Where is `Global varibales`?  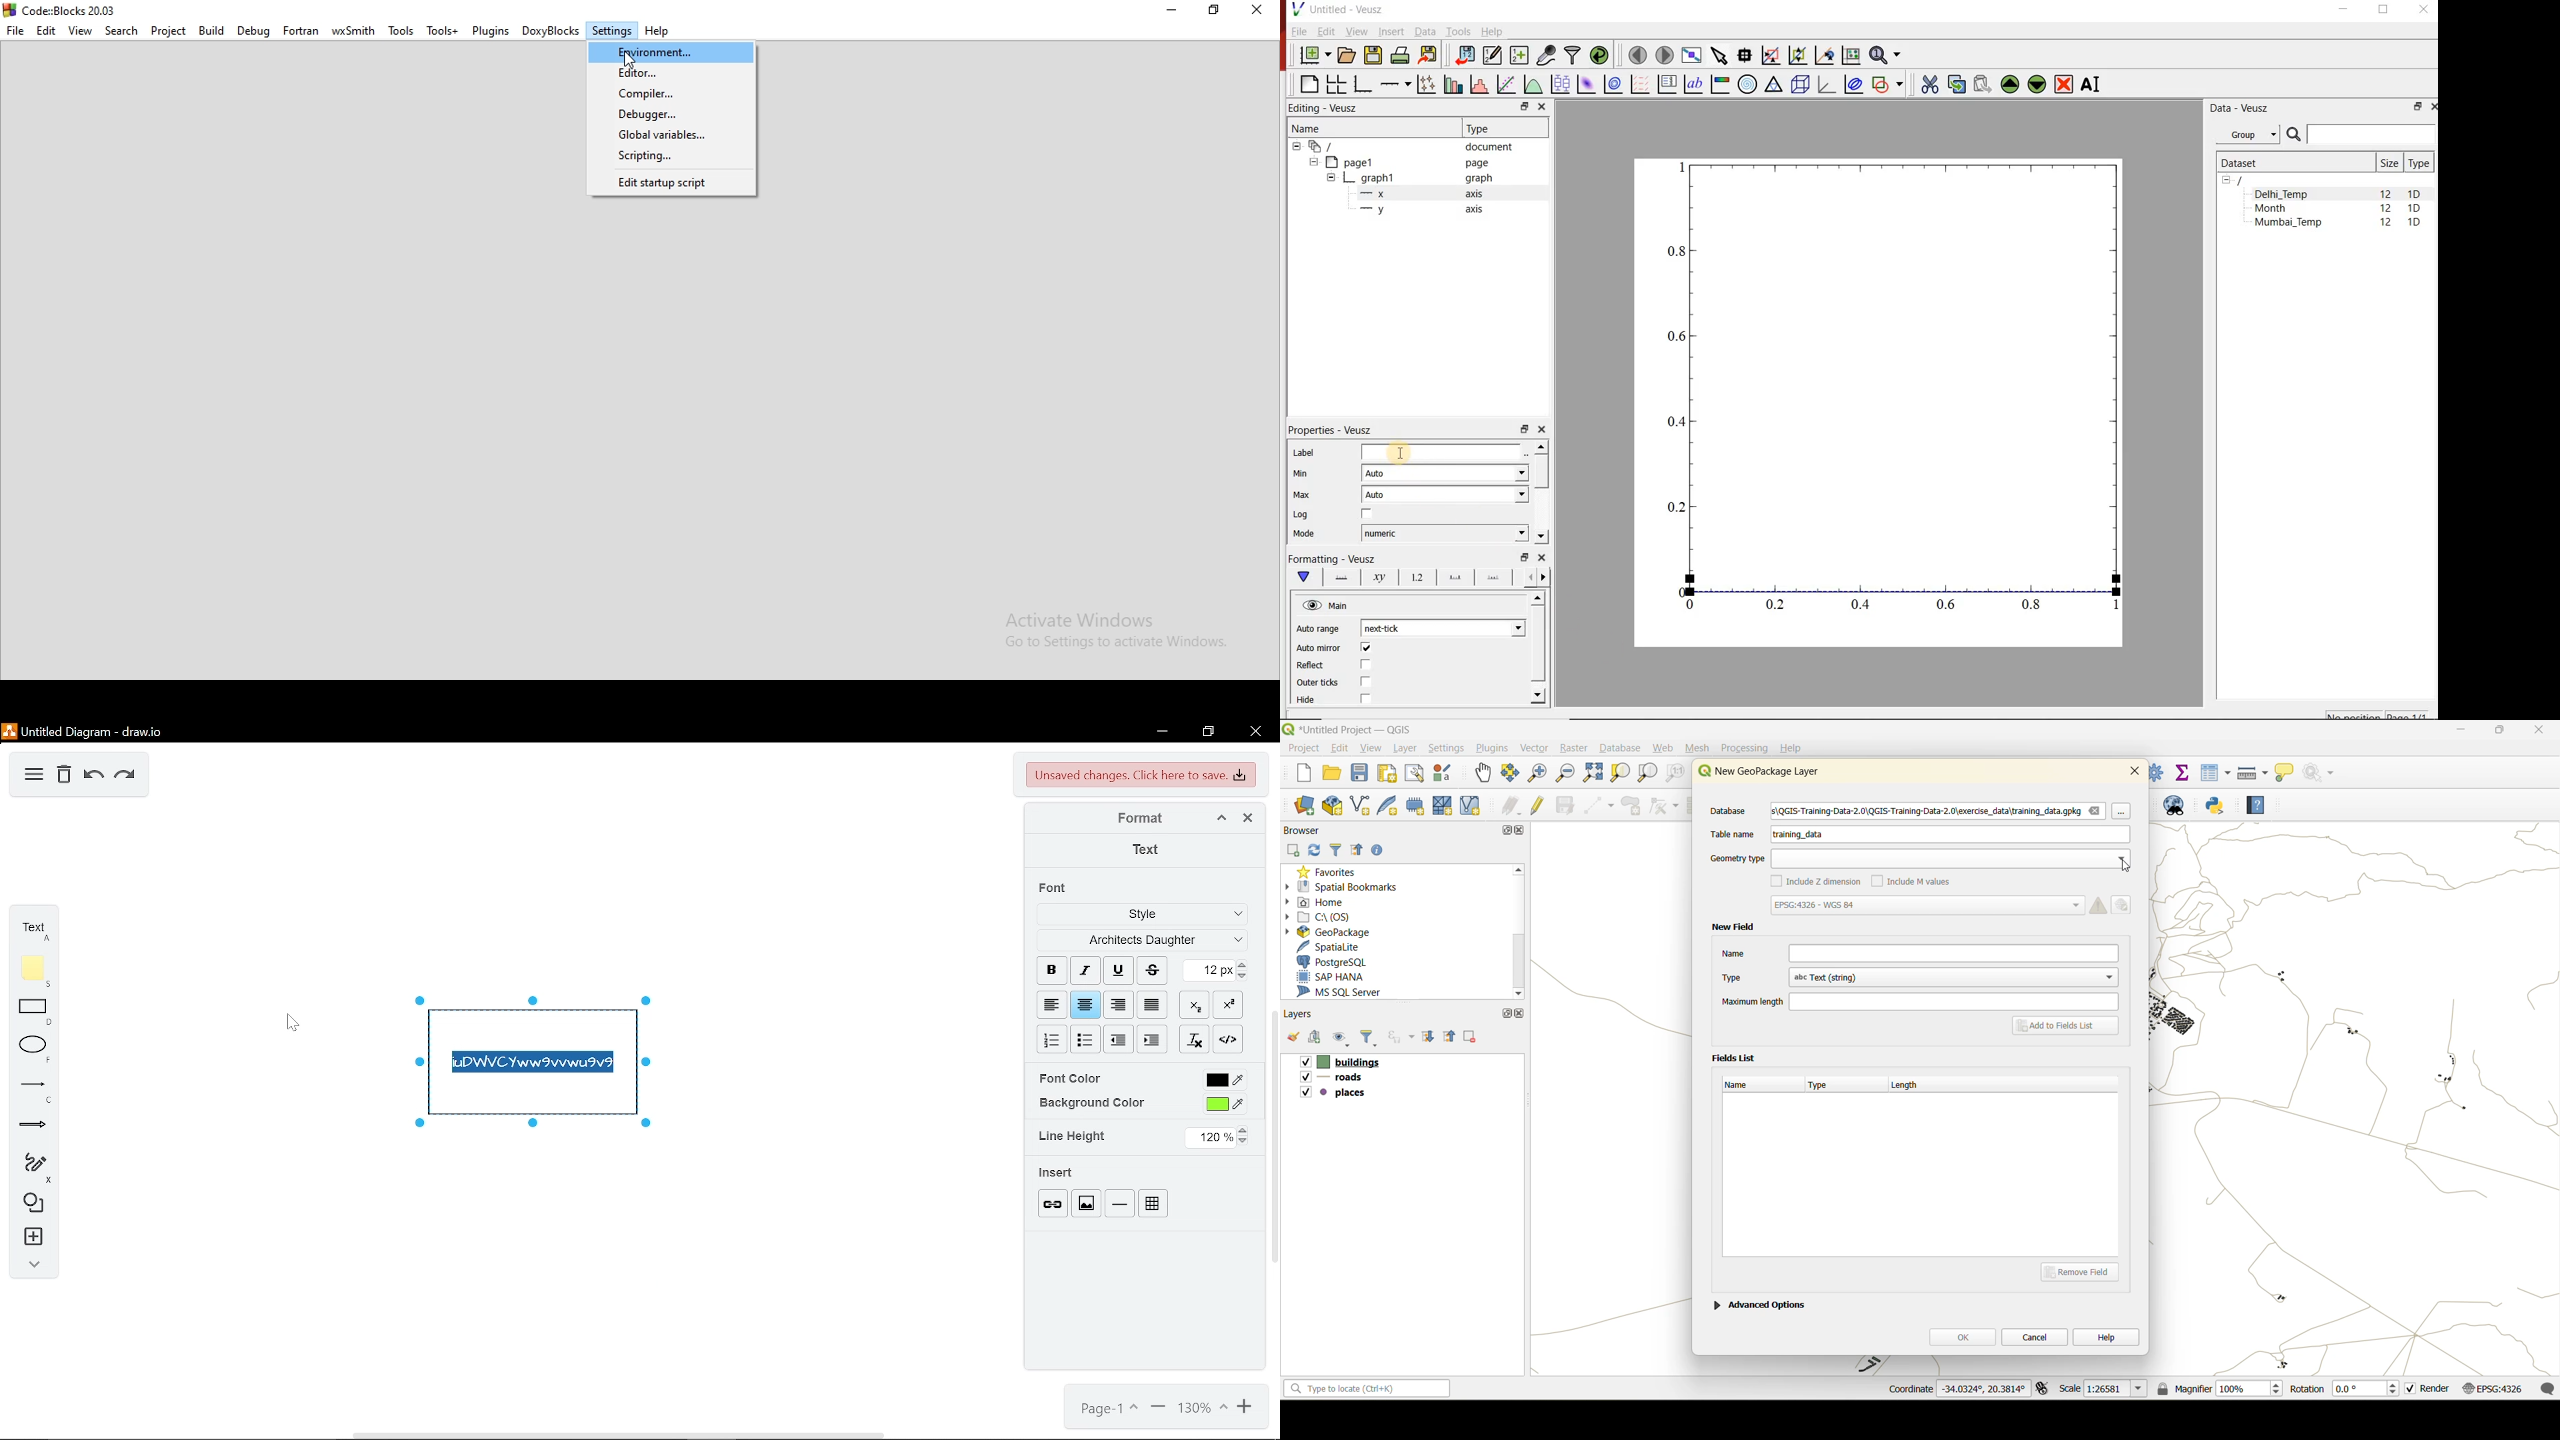 Global varibales is located at coordinates (672, 135).